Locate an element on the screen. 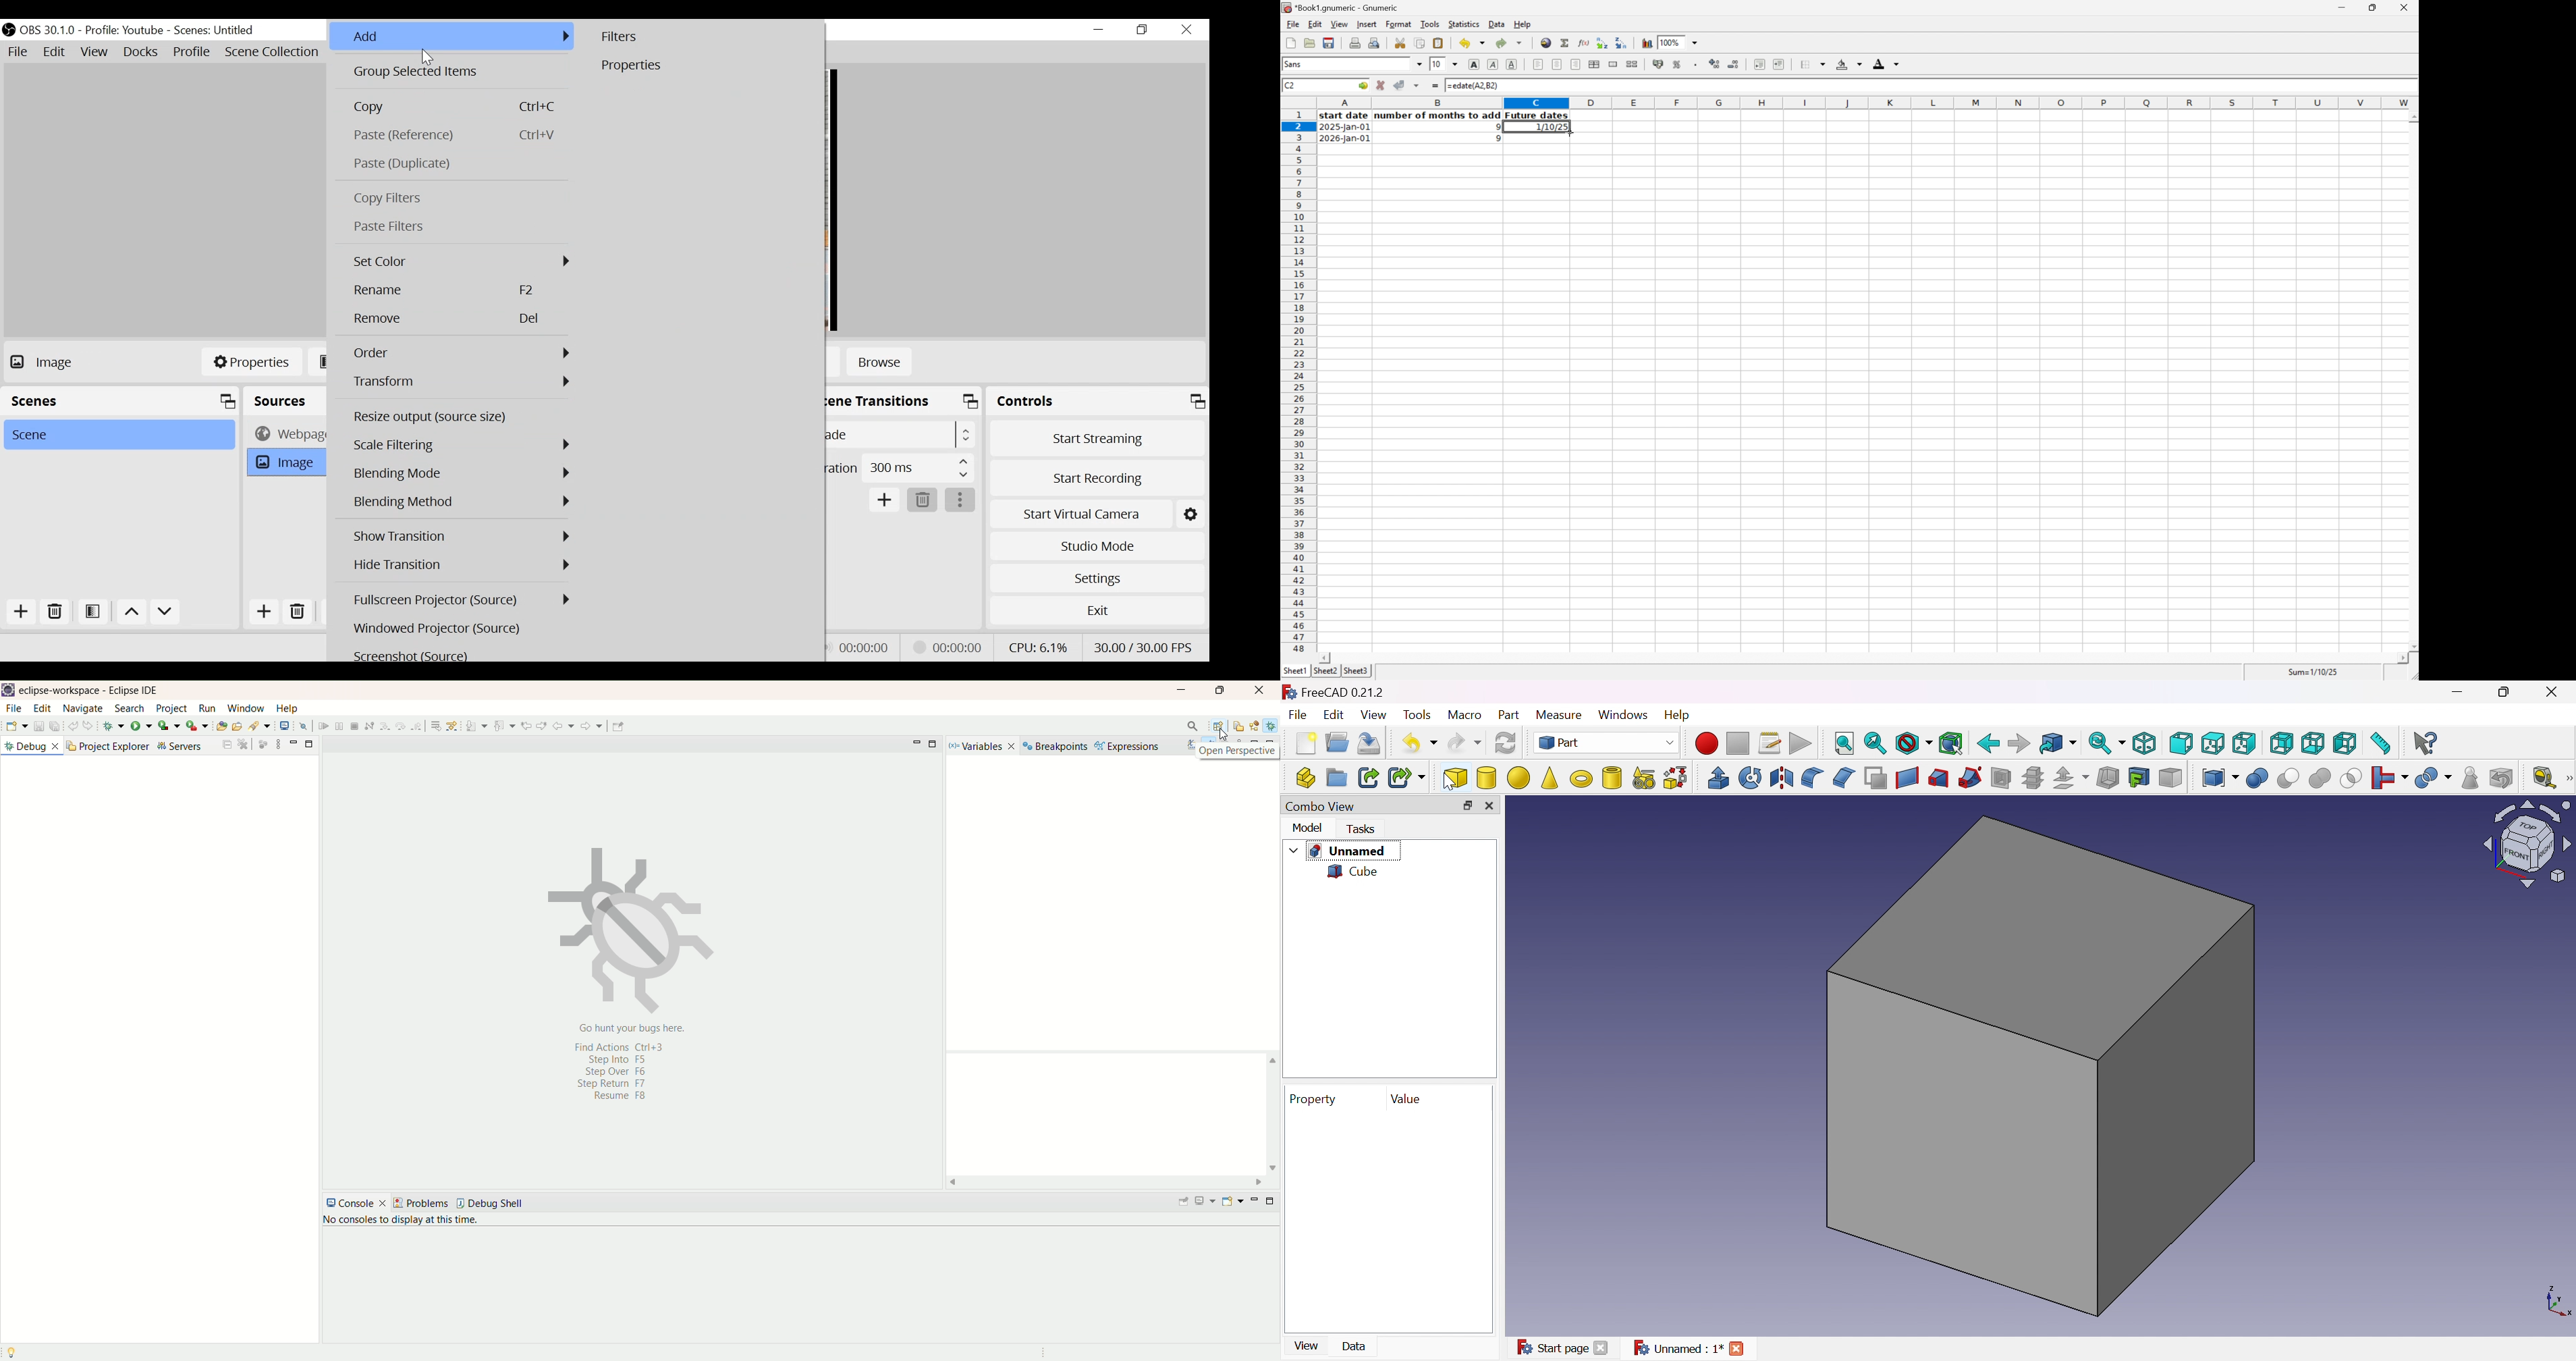 The image size is (2576, 1372). focus on active task is located at coordinates (263, 743).